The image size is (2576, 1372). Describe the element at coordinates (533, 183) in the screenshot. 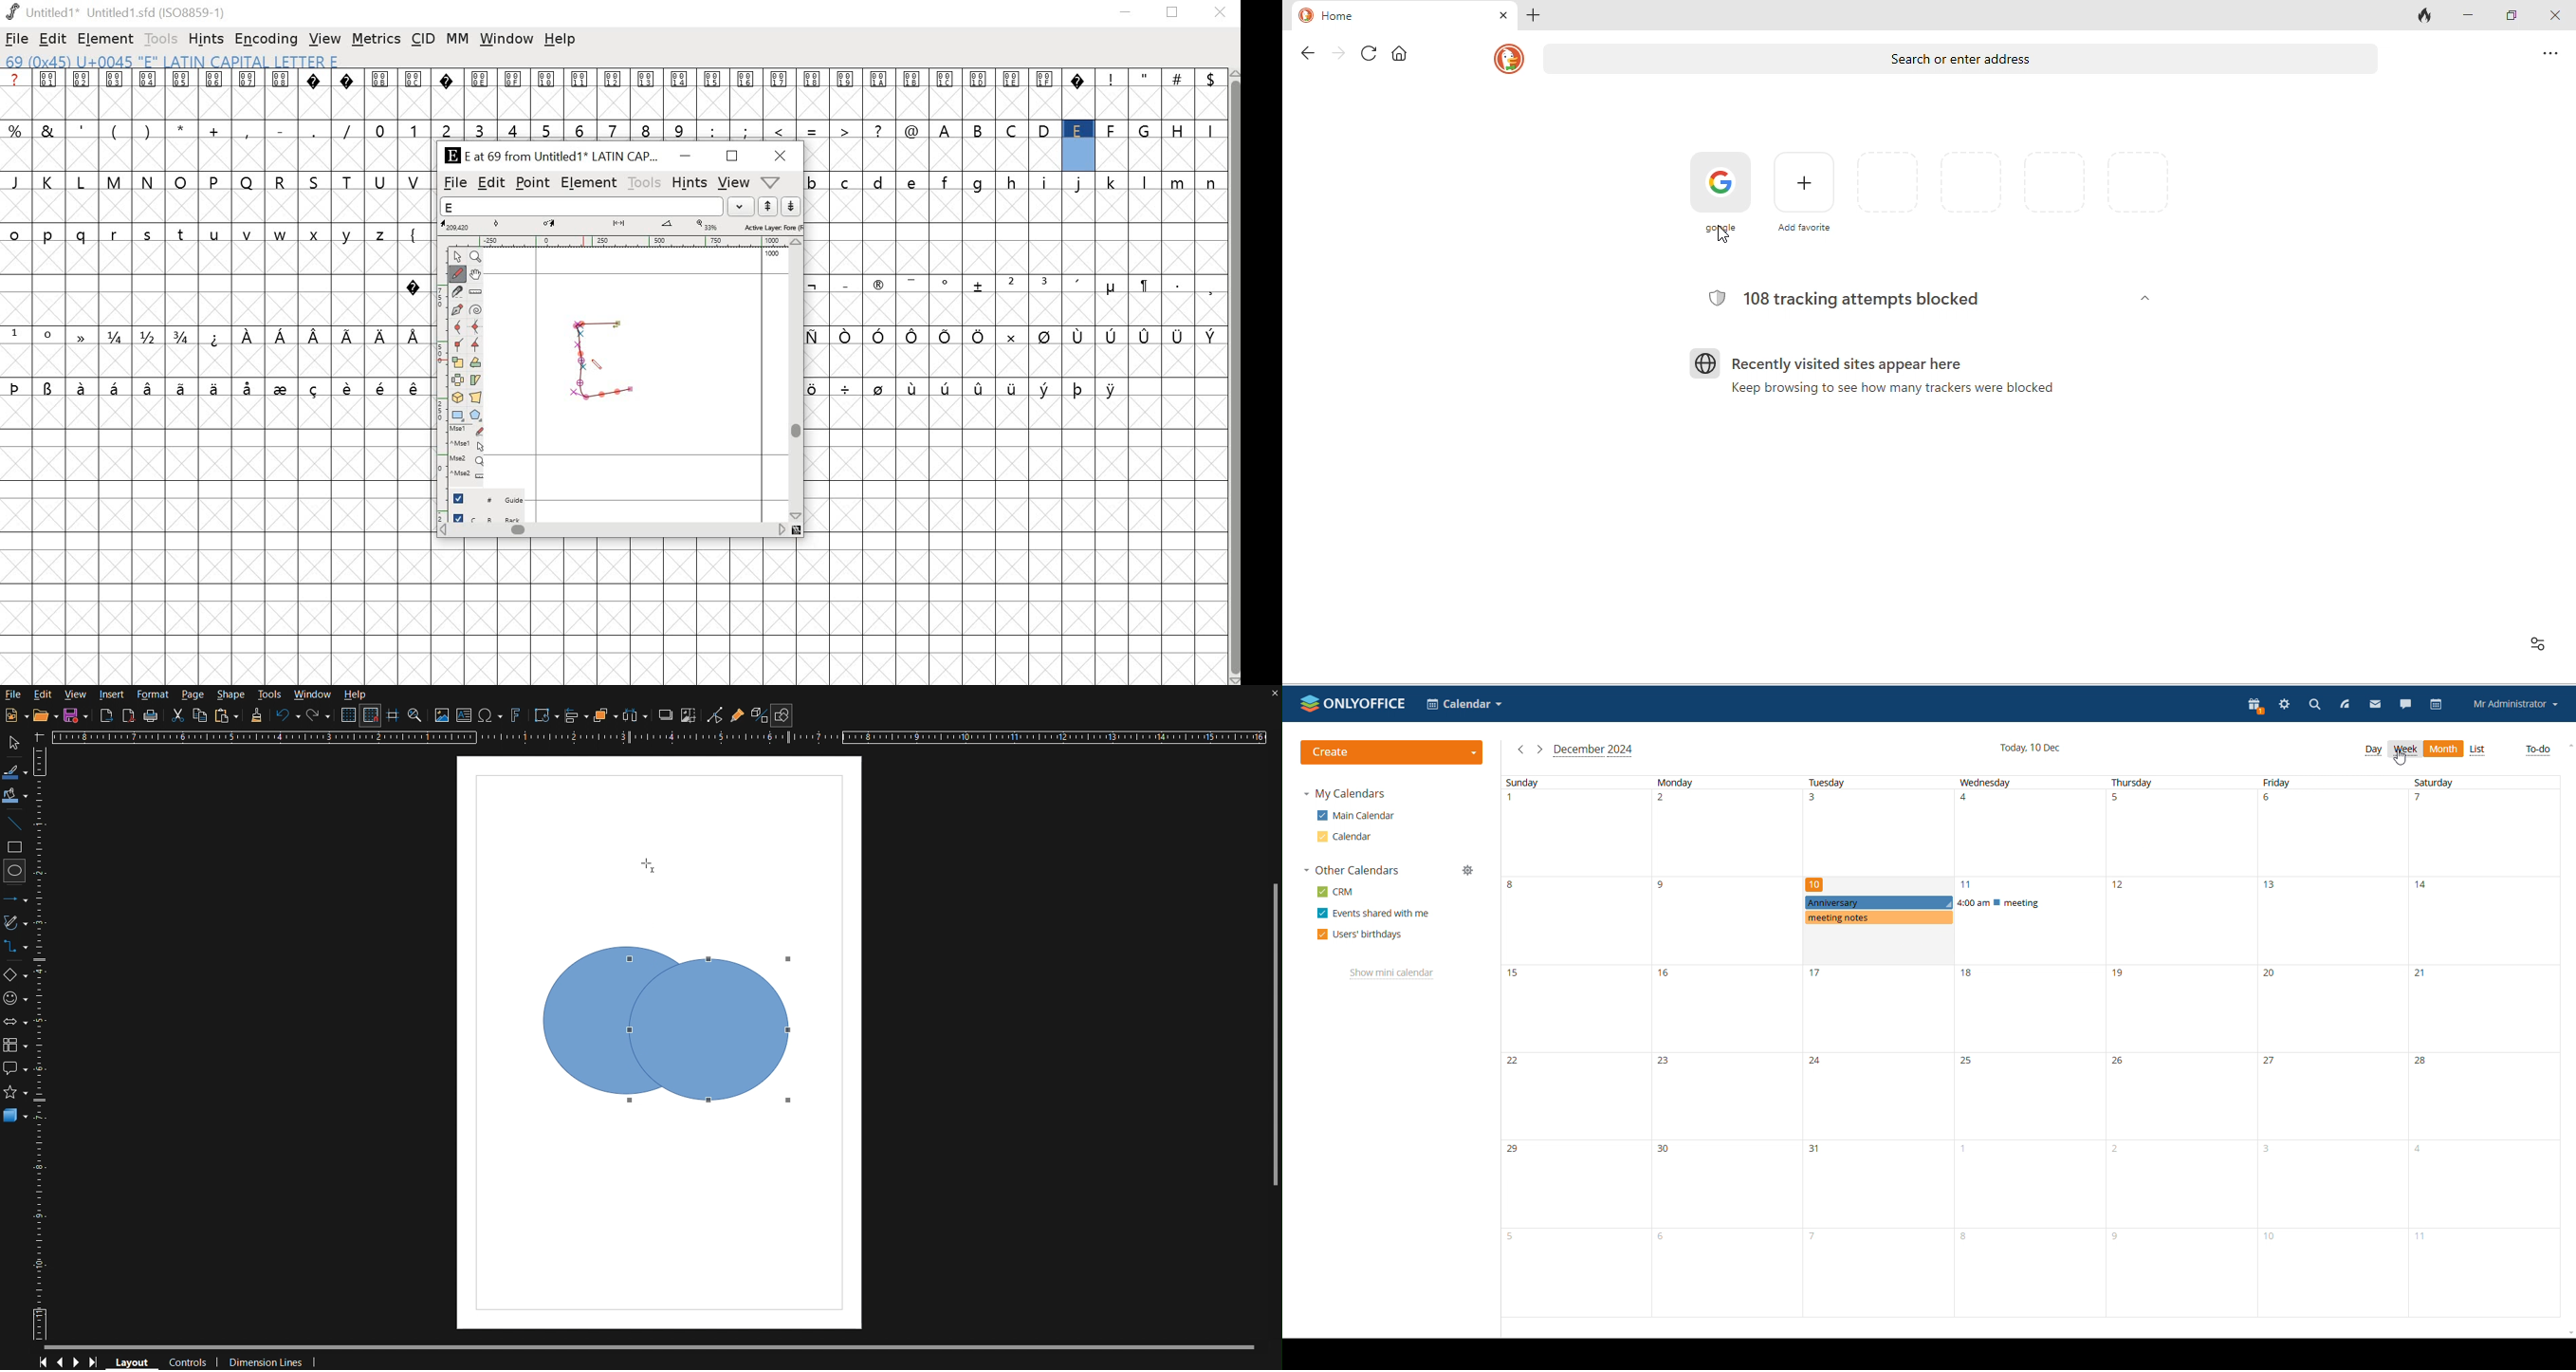

I see `point` at that location.